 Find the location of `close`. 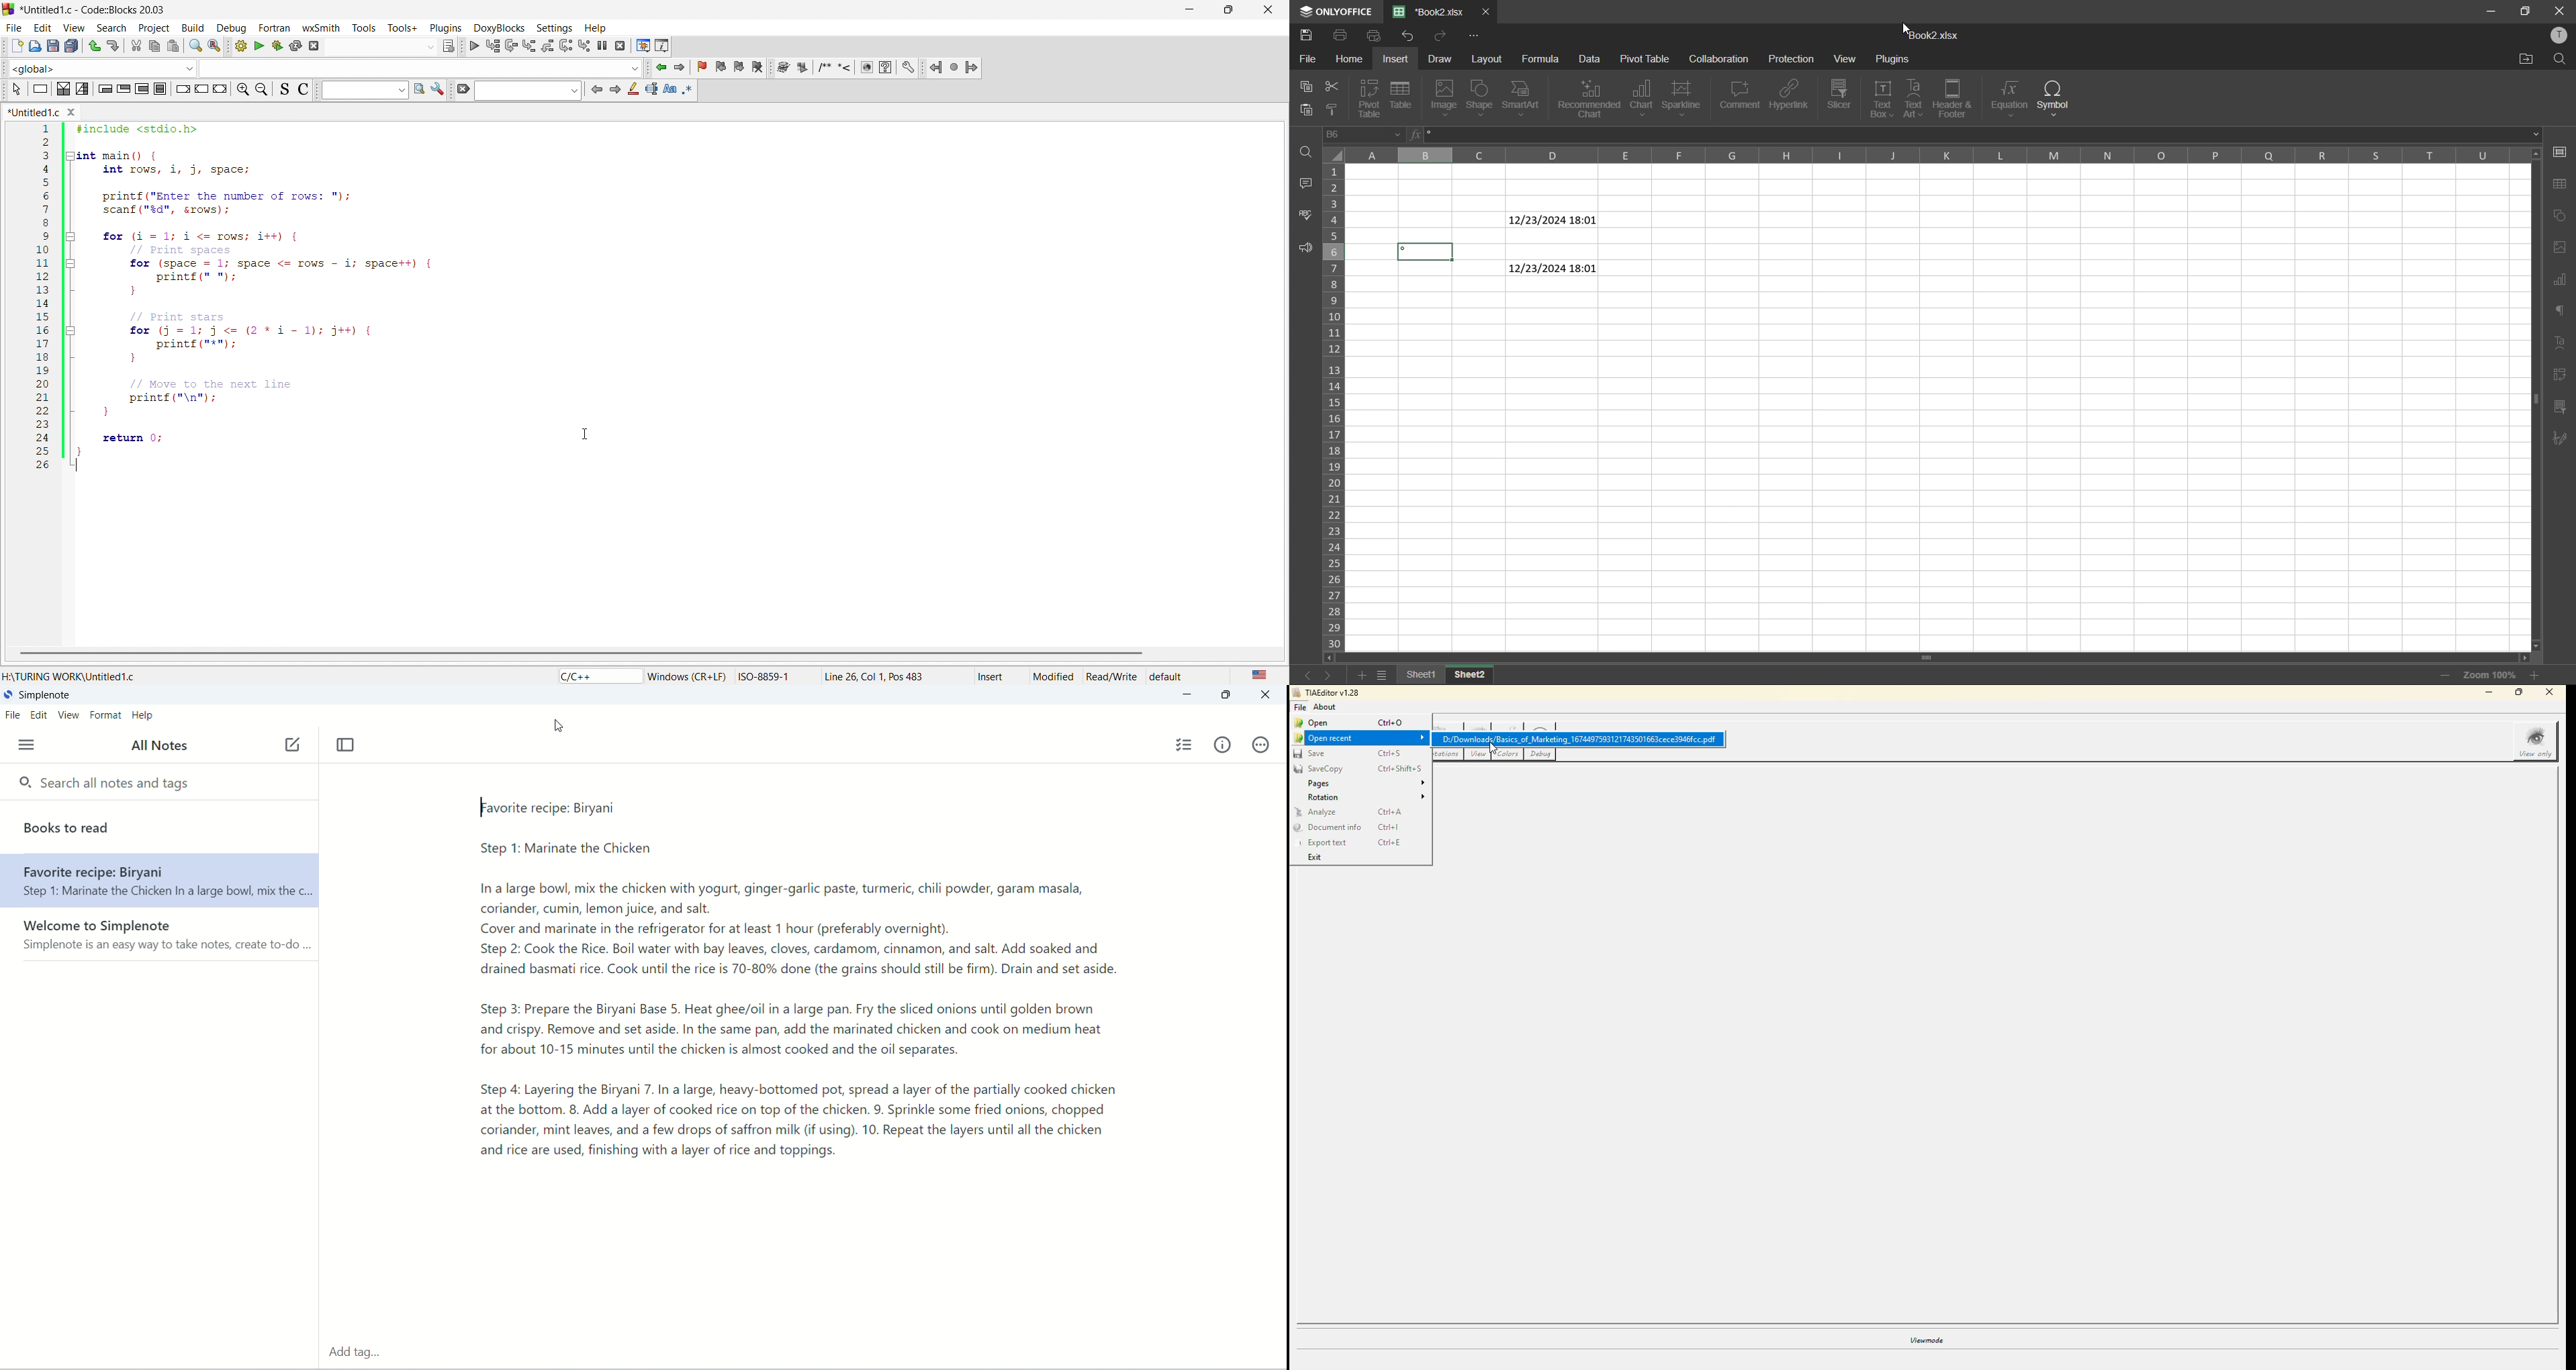

close is located at coordinates (1270, 8).